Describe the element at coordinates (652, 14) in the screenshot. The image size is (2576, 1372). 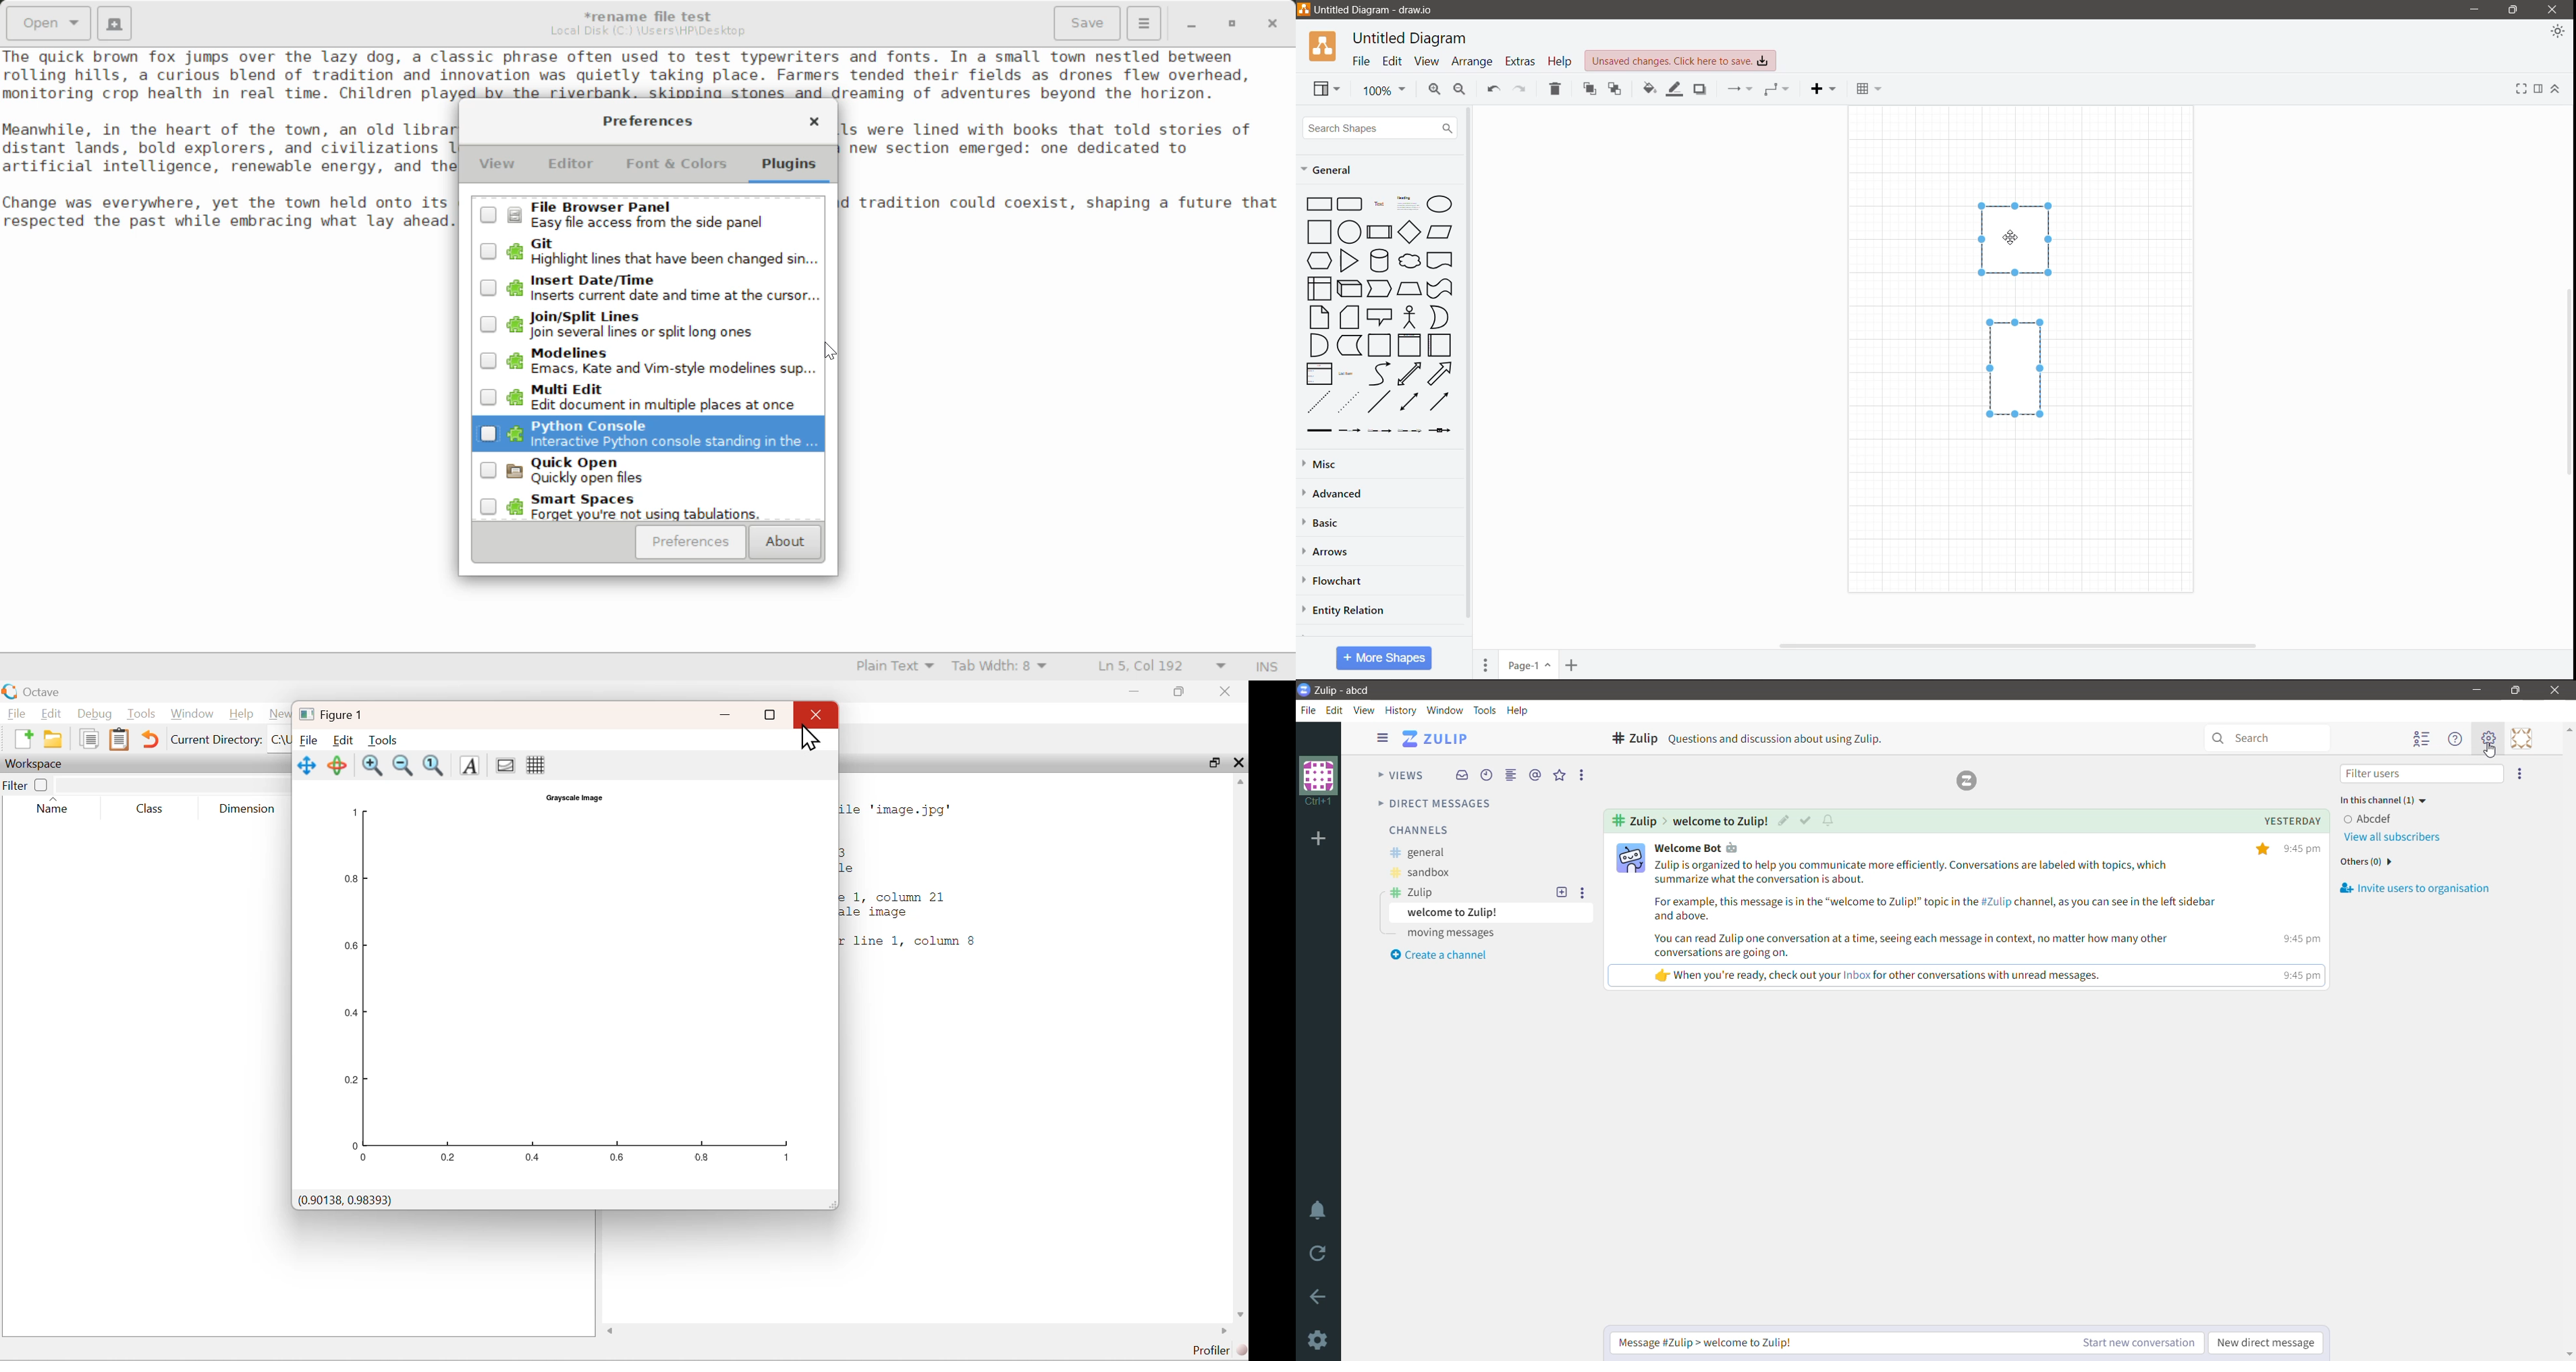
I see `File Name ` at that location.